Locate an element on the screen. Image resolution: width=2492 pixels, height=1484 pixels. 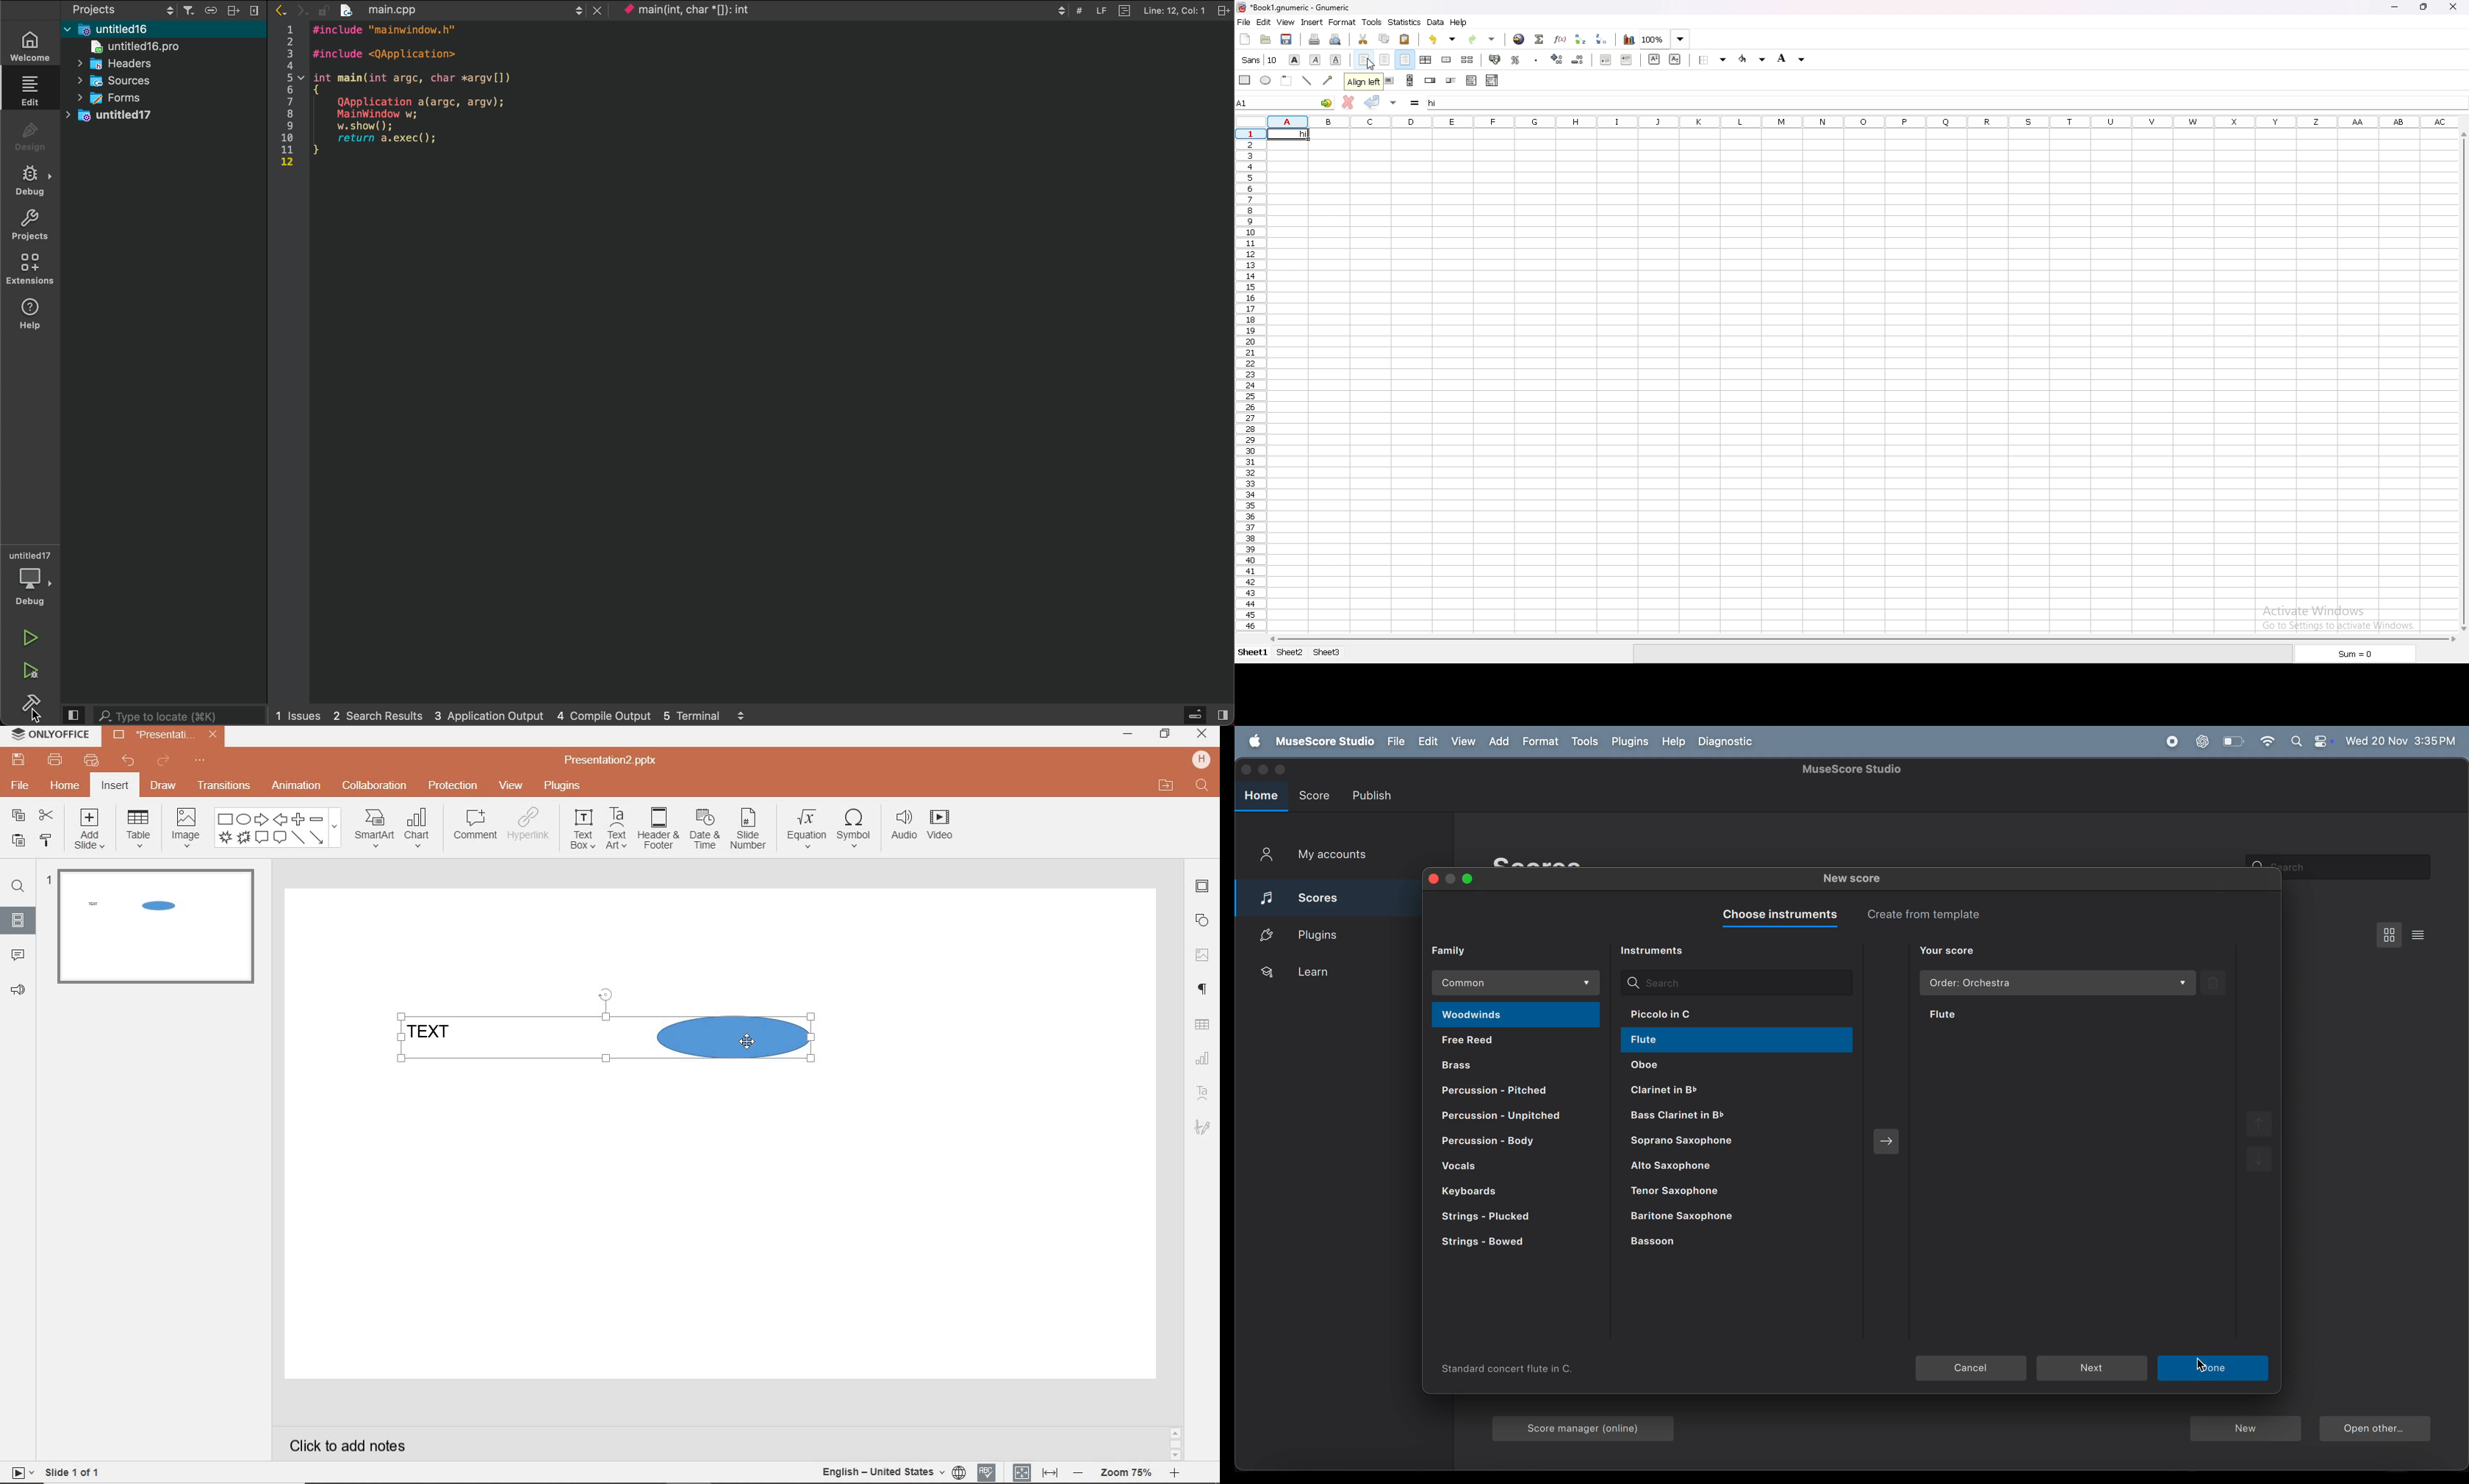
draw is located at coordinates (166, 785).